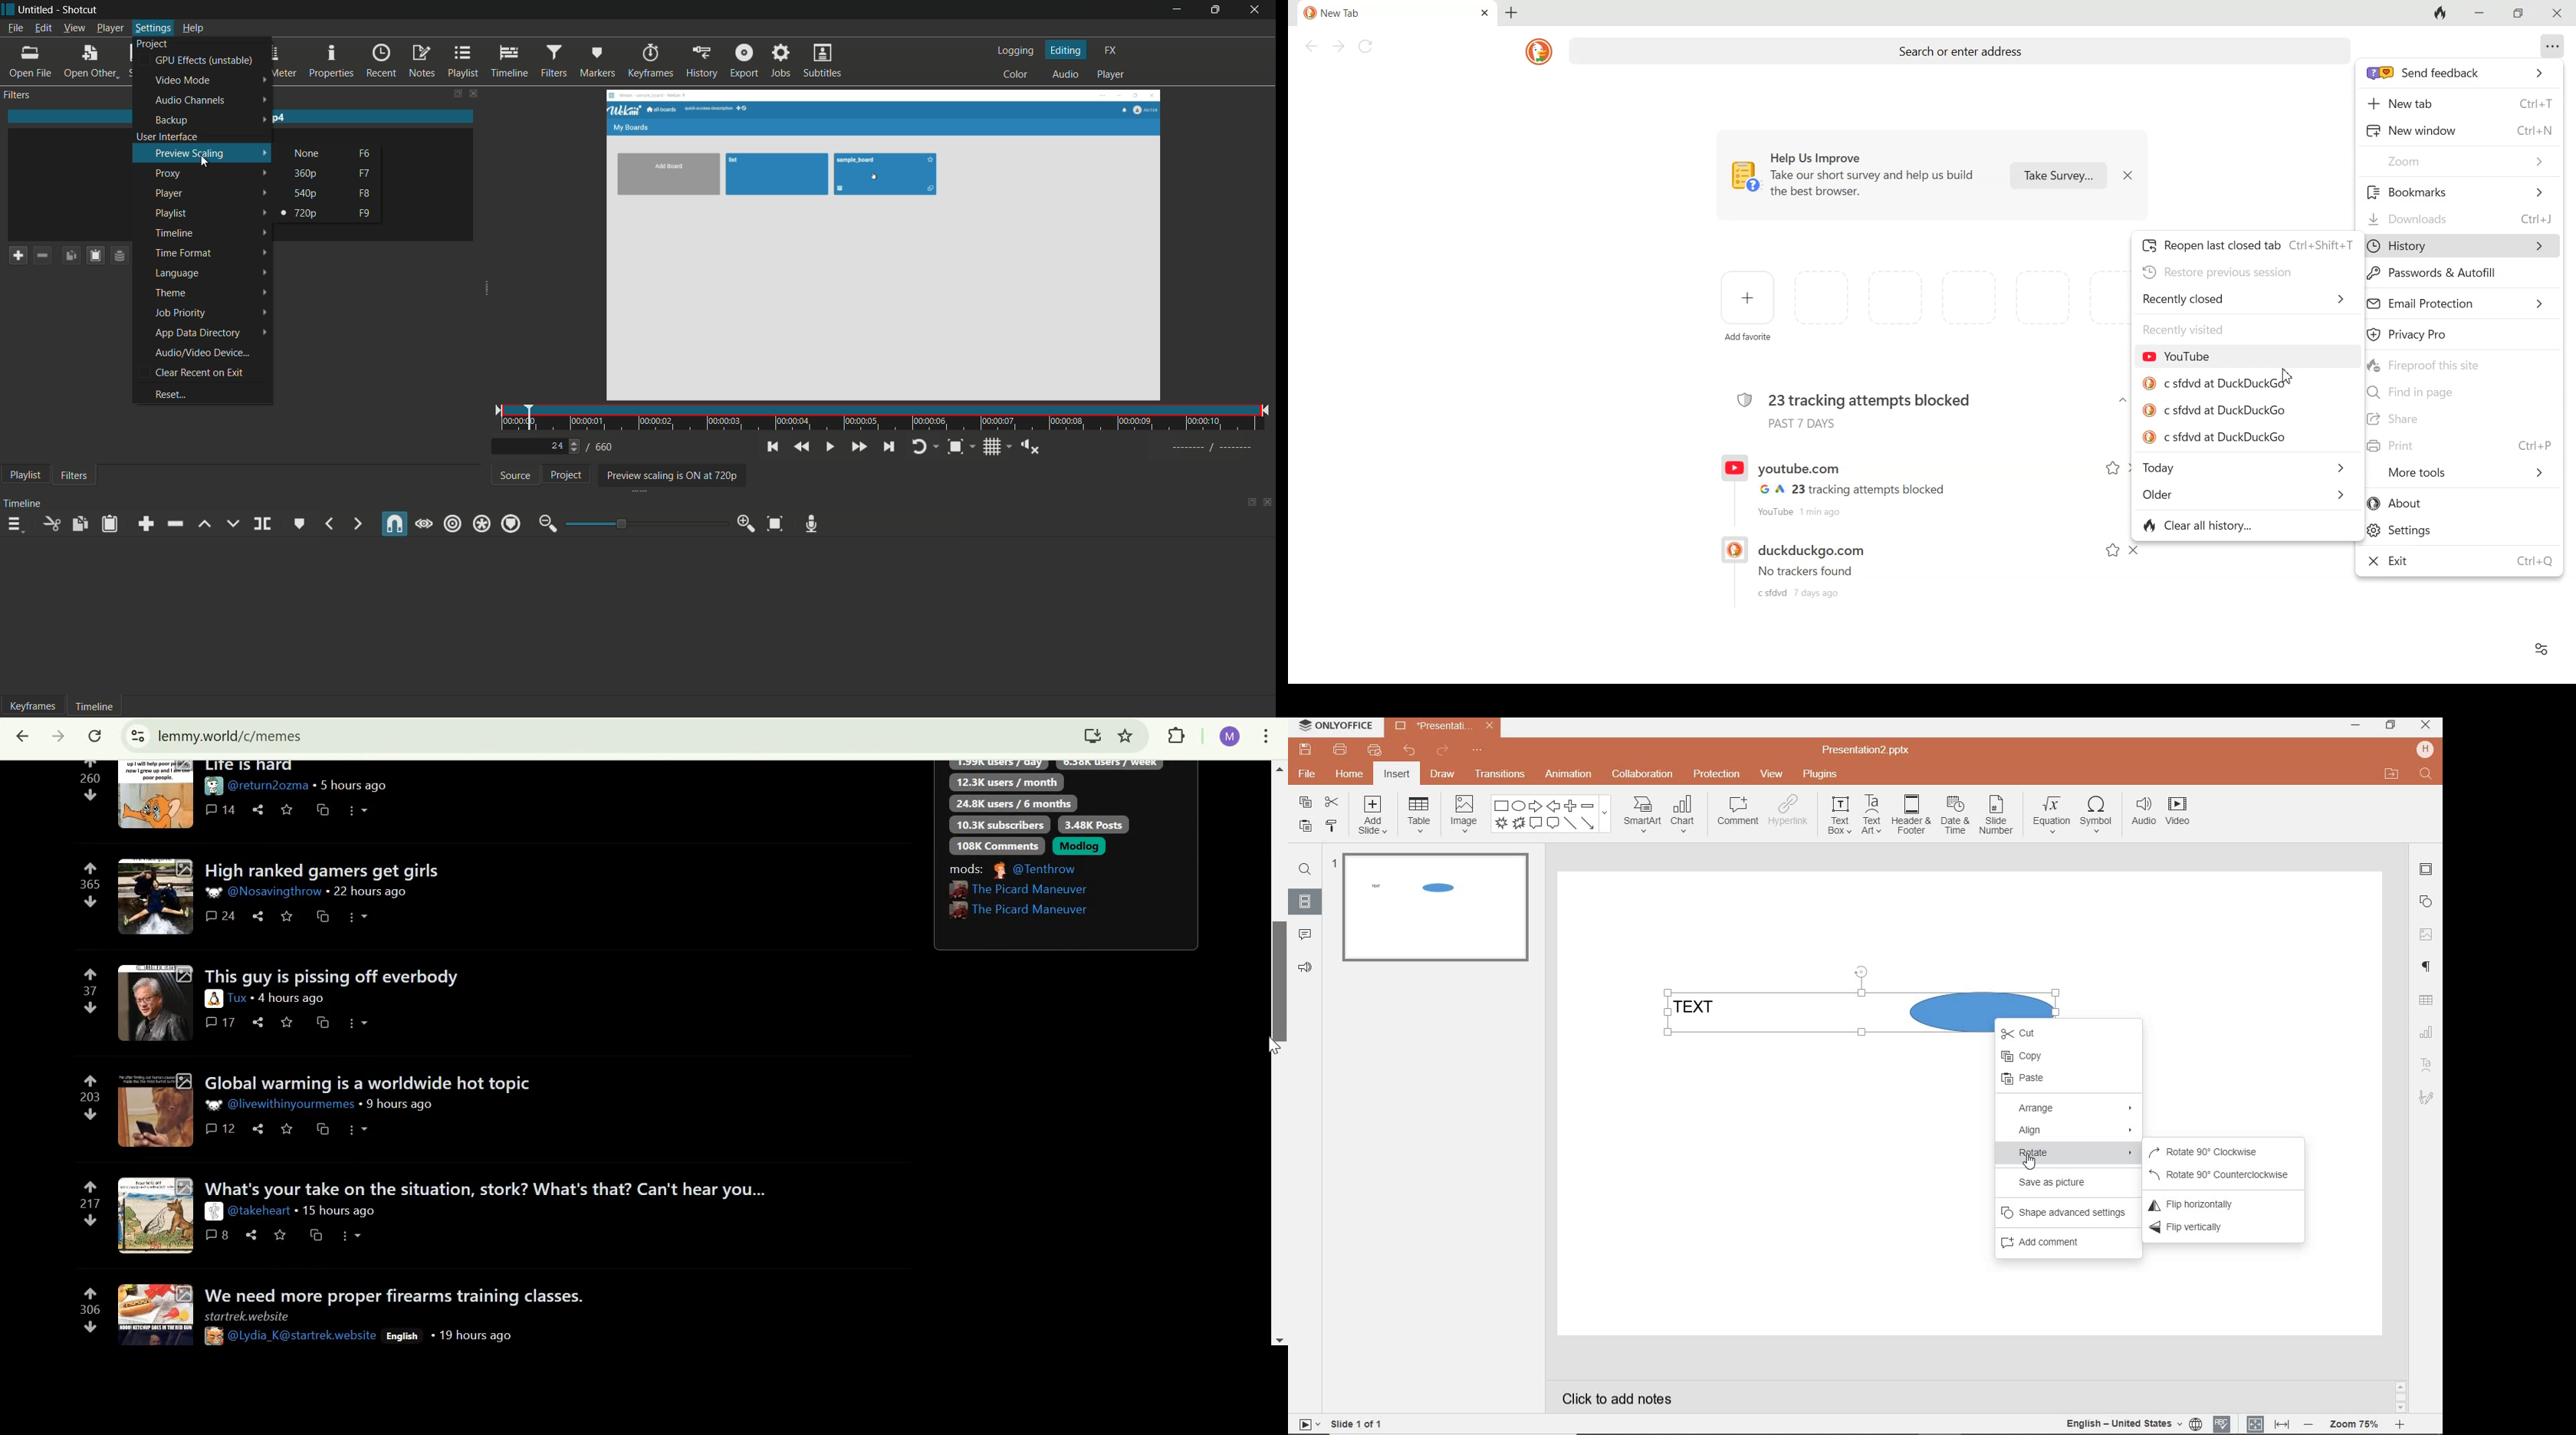  What do you see at coordinates (2127, 175) in the screenshot?
I see `Dismiss` at bounding box center [2127, 175].